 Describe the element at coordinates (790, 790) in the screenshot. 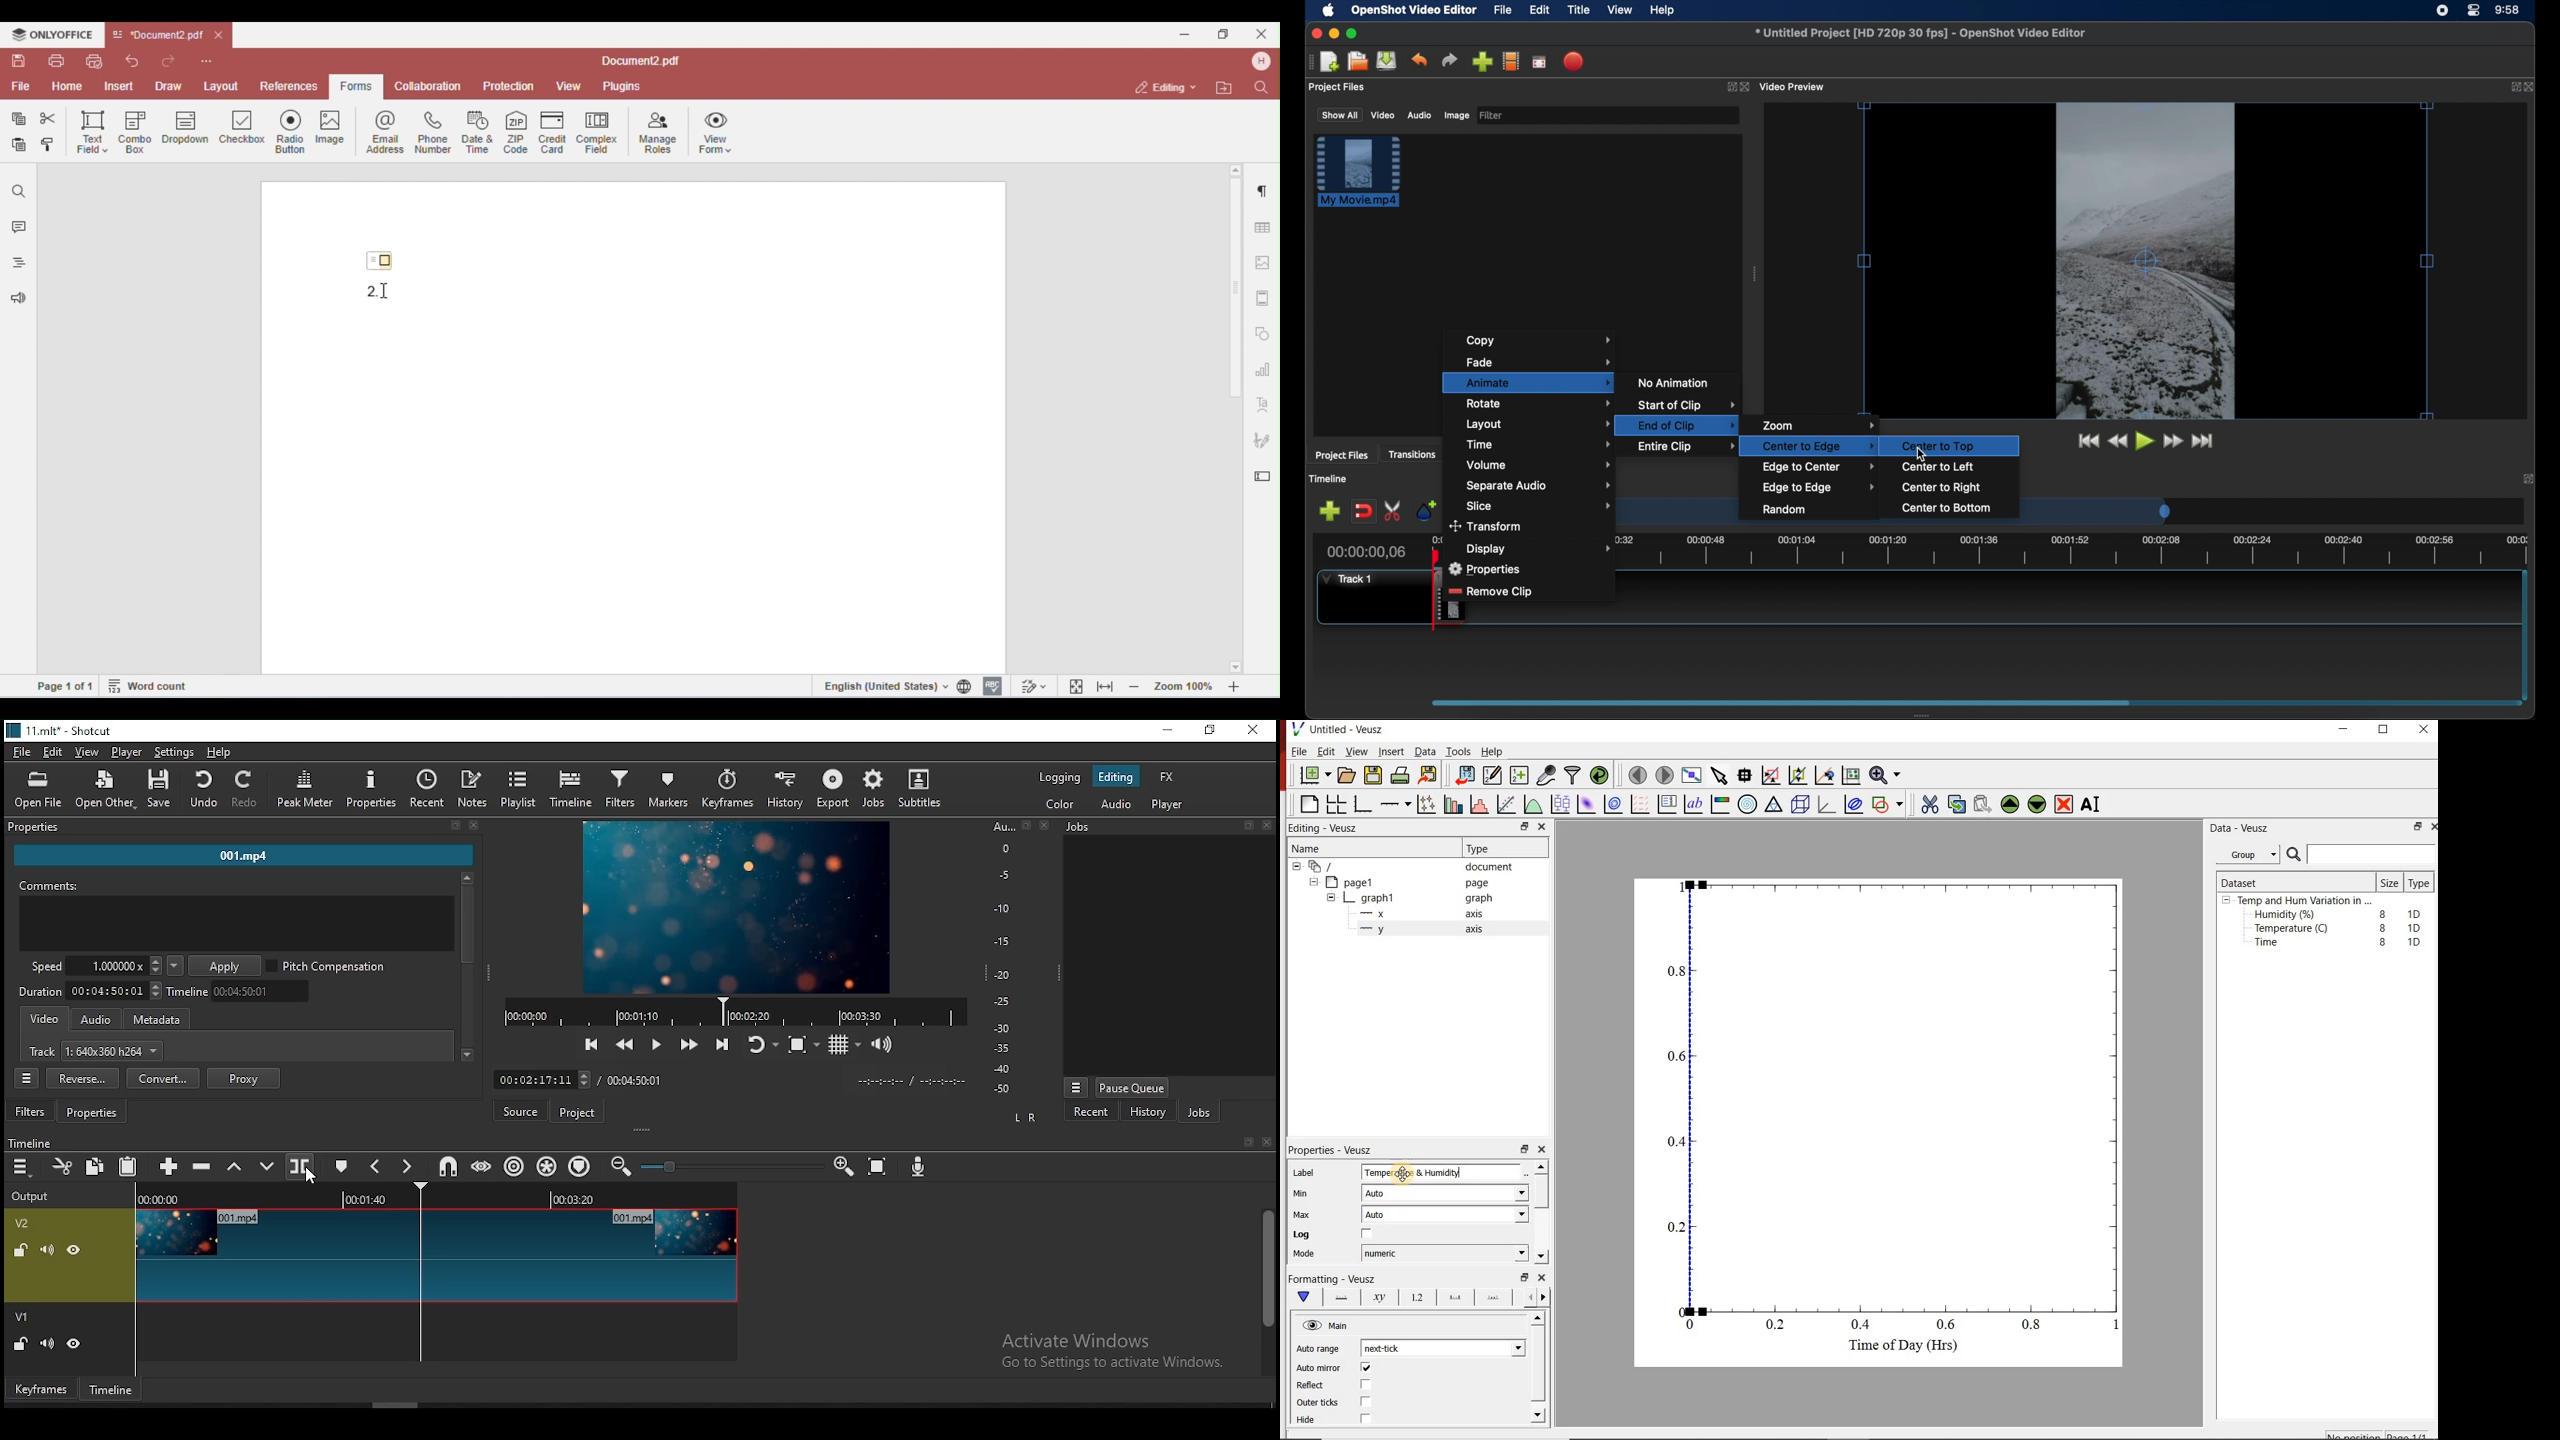

I see `history` at that location.